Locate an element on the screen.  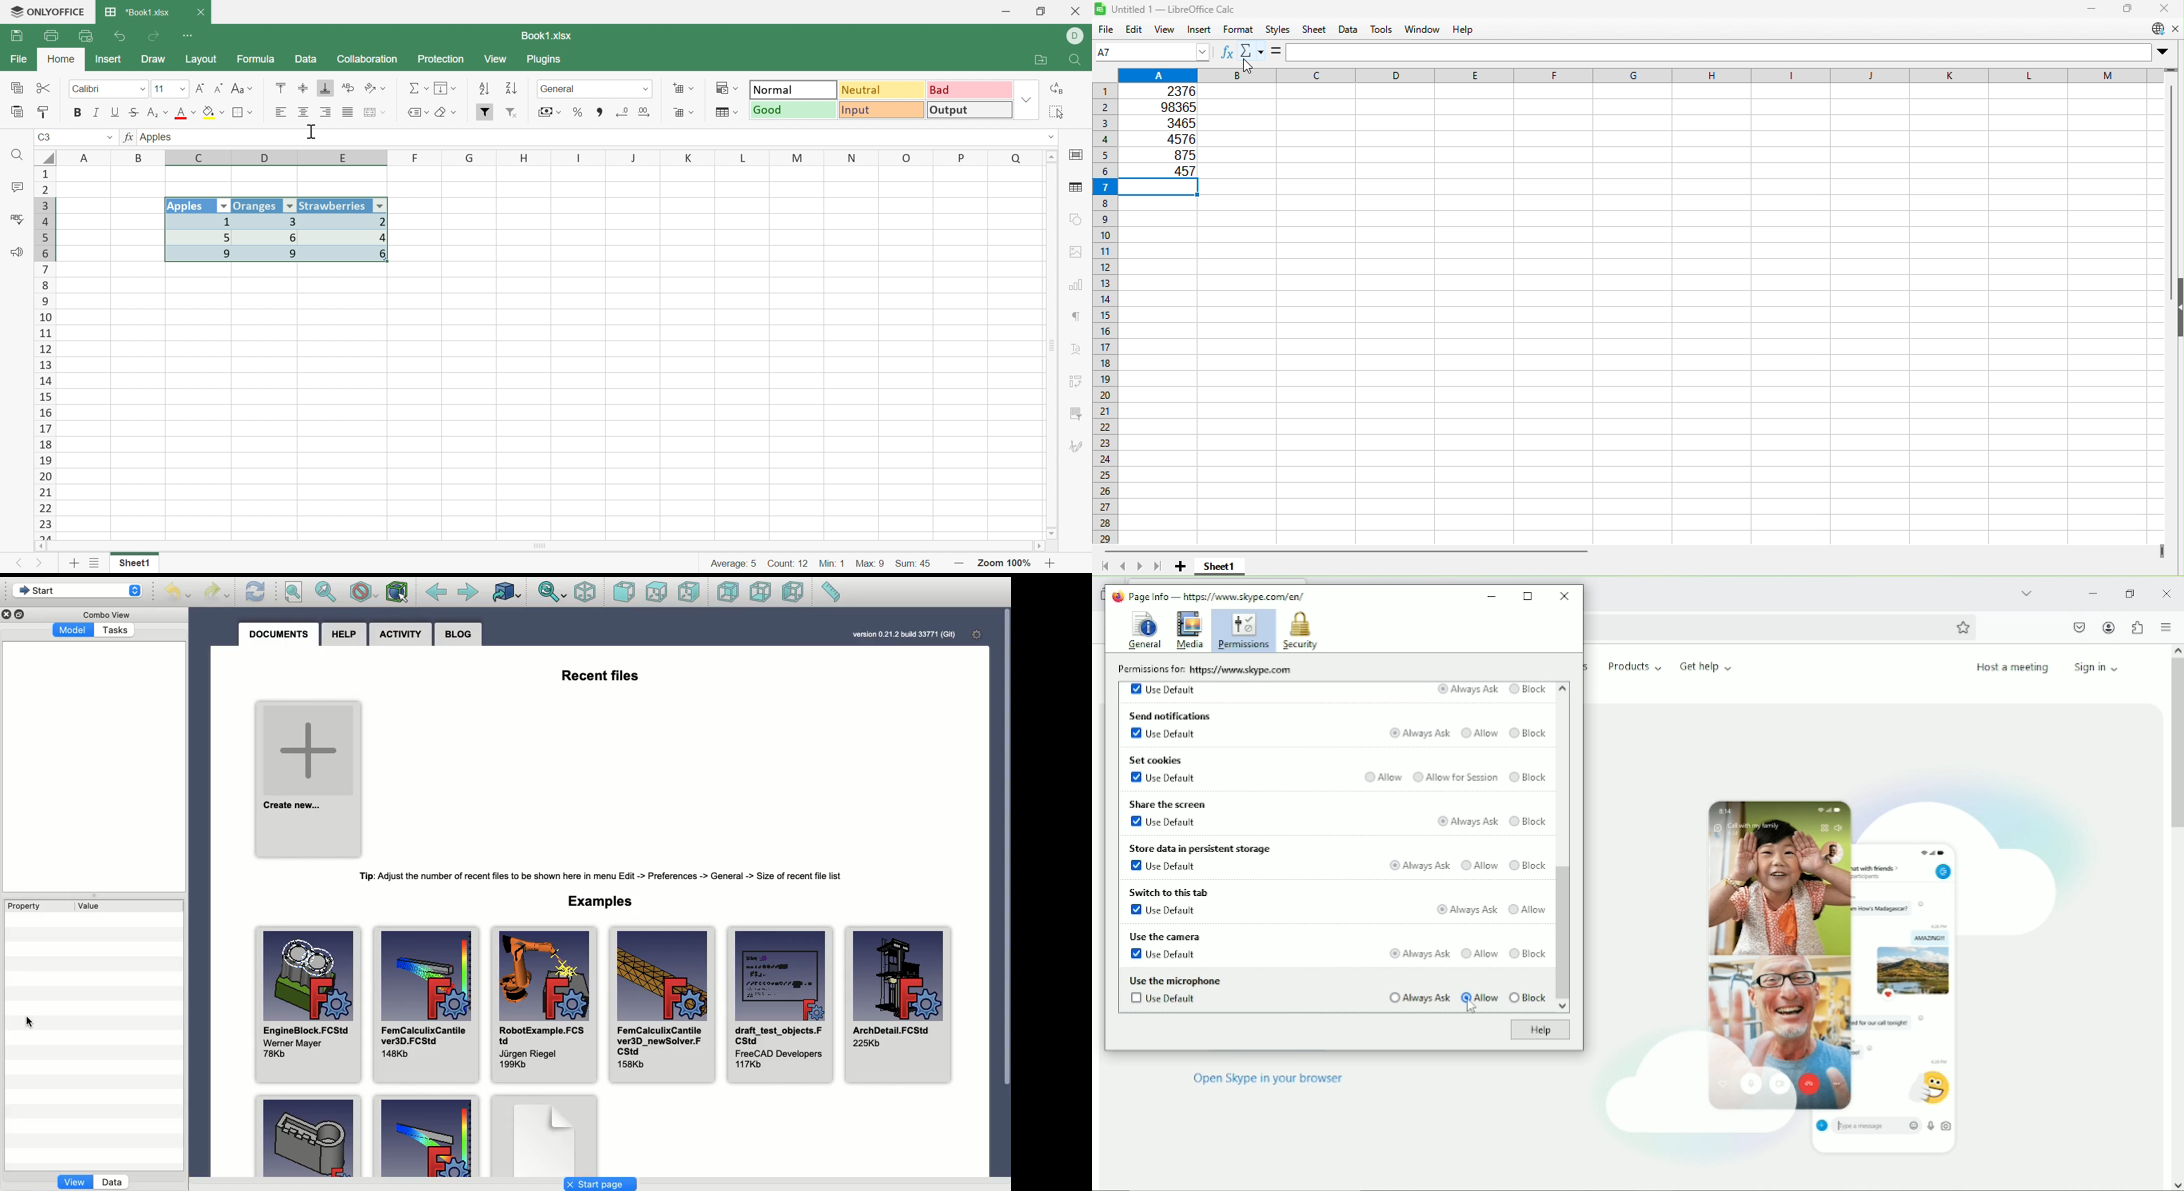
Send notifications is located at coordinates (1171, 715).